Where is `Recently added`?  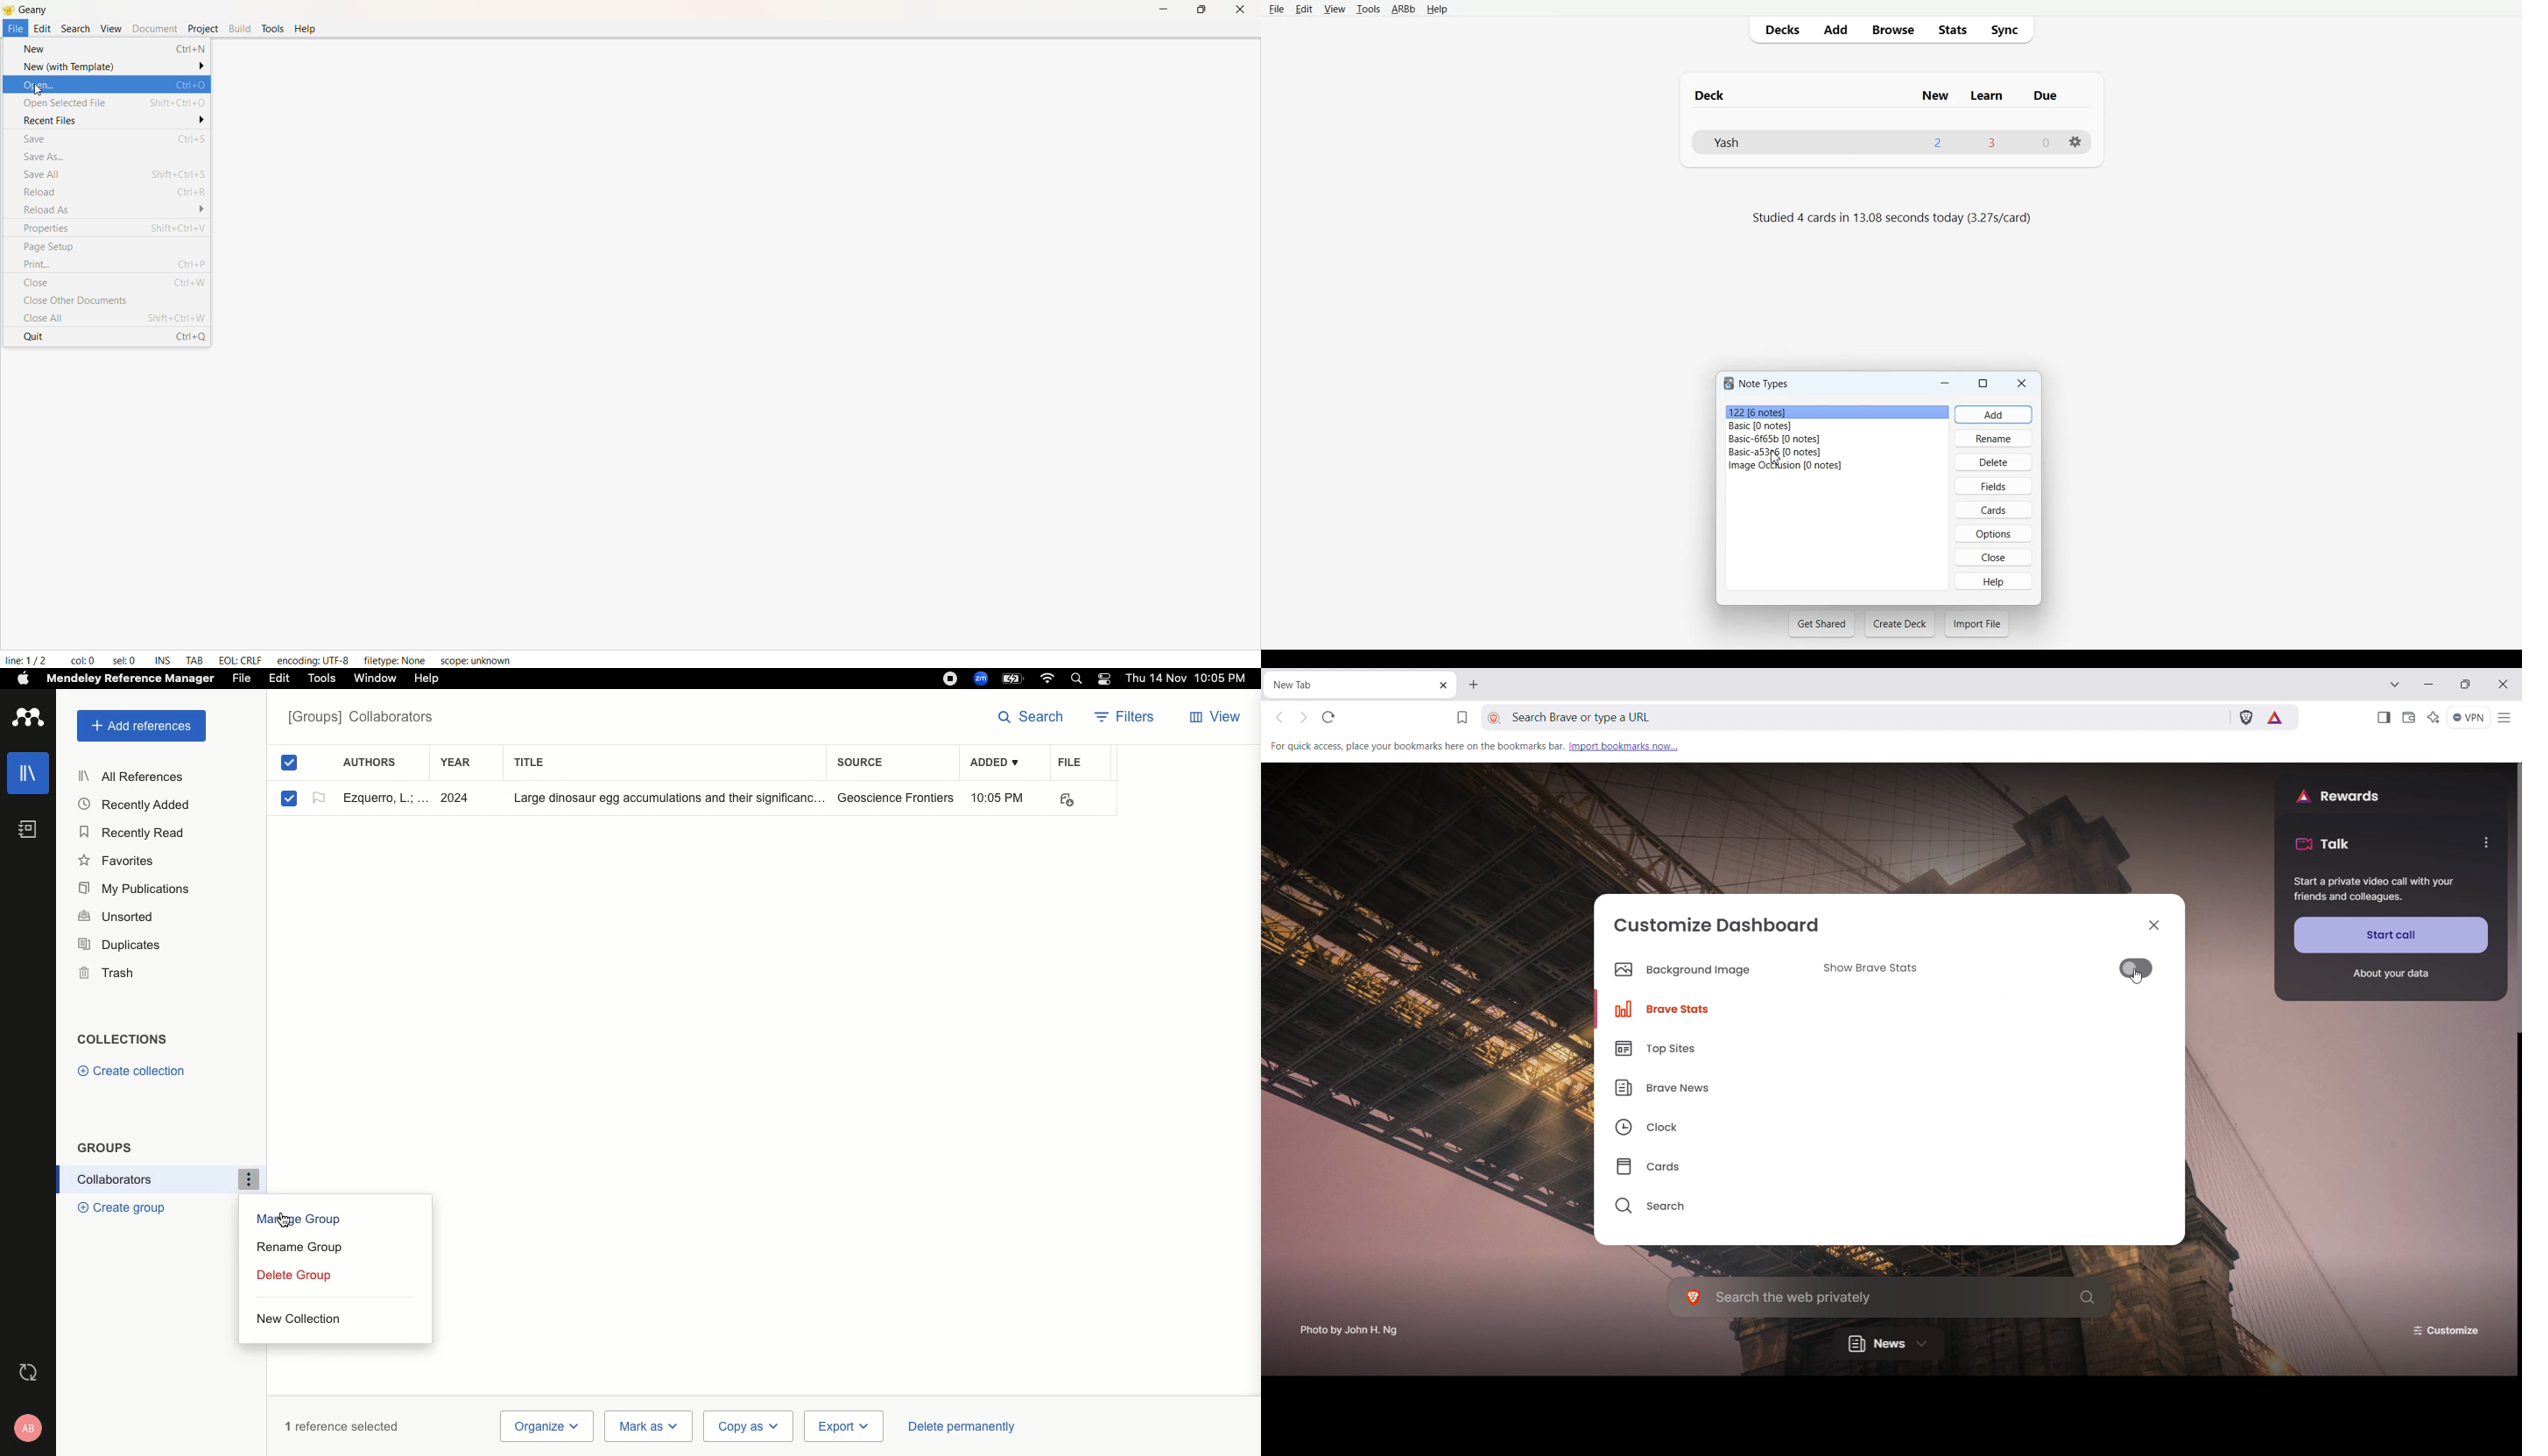 Recently added is located at coordinates (132, 805).